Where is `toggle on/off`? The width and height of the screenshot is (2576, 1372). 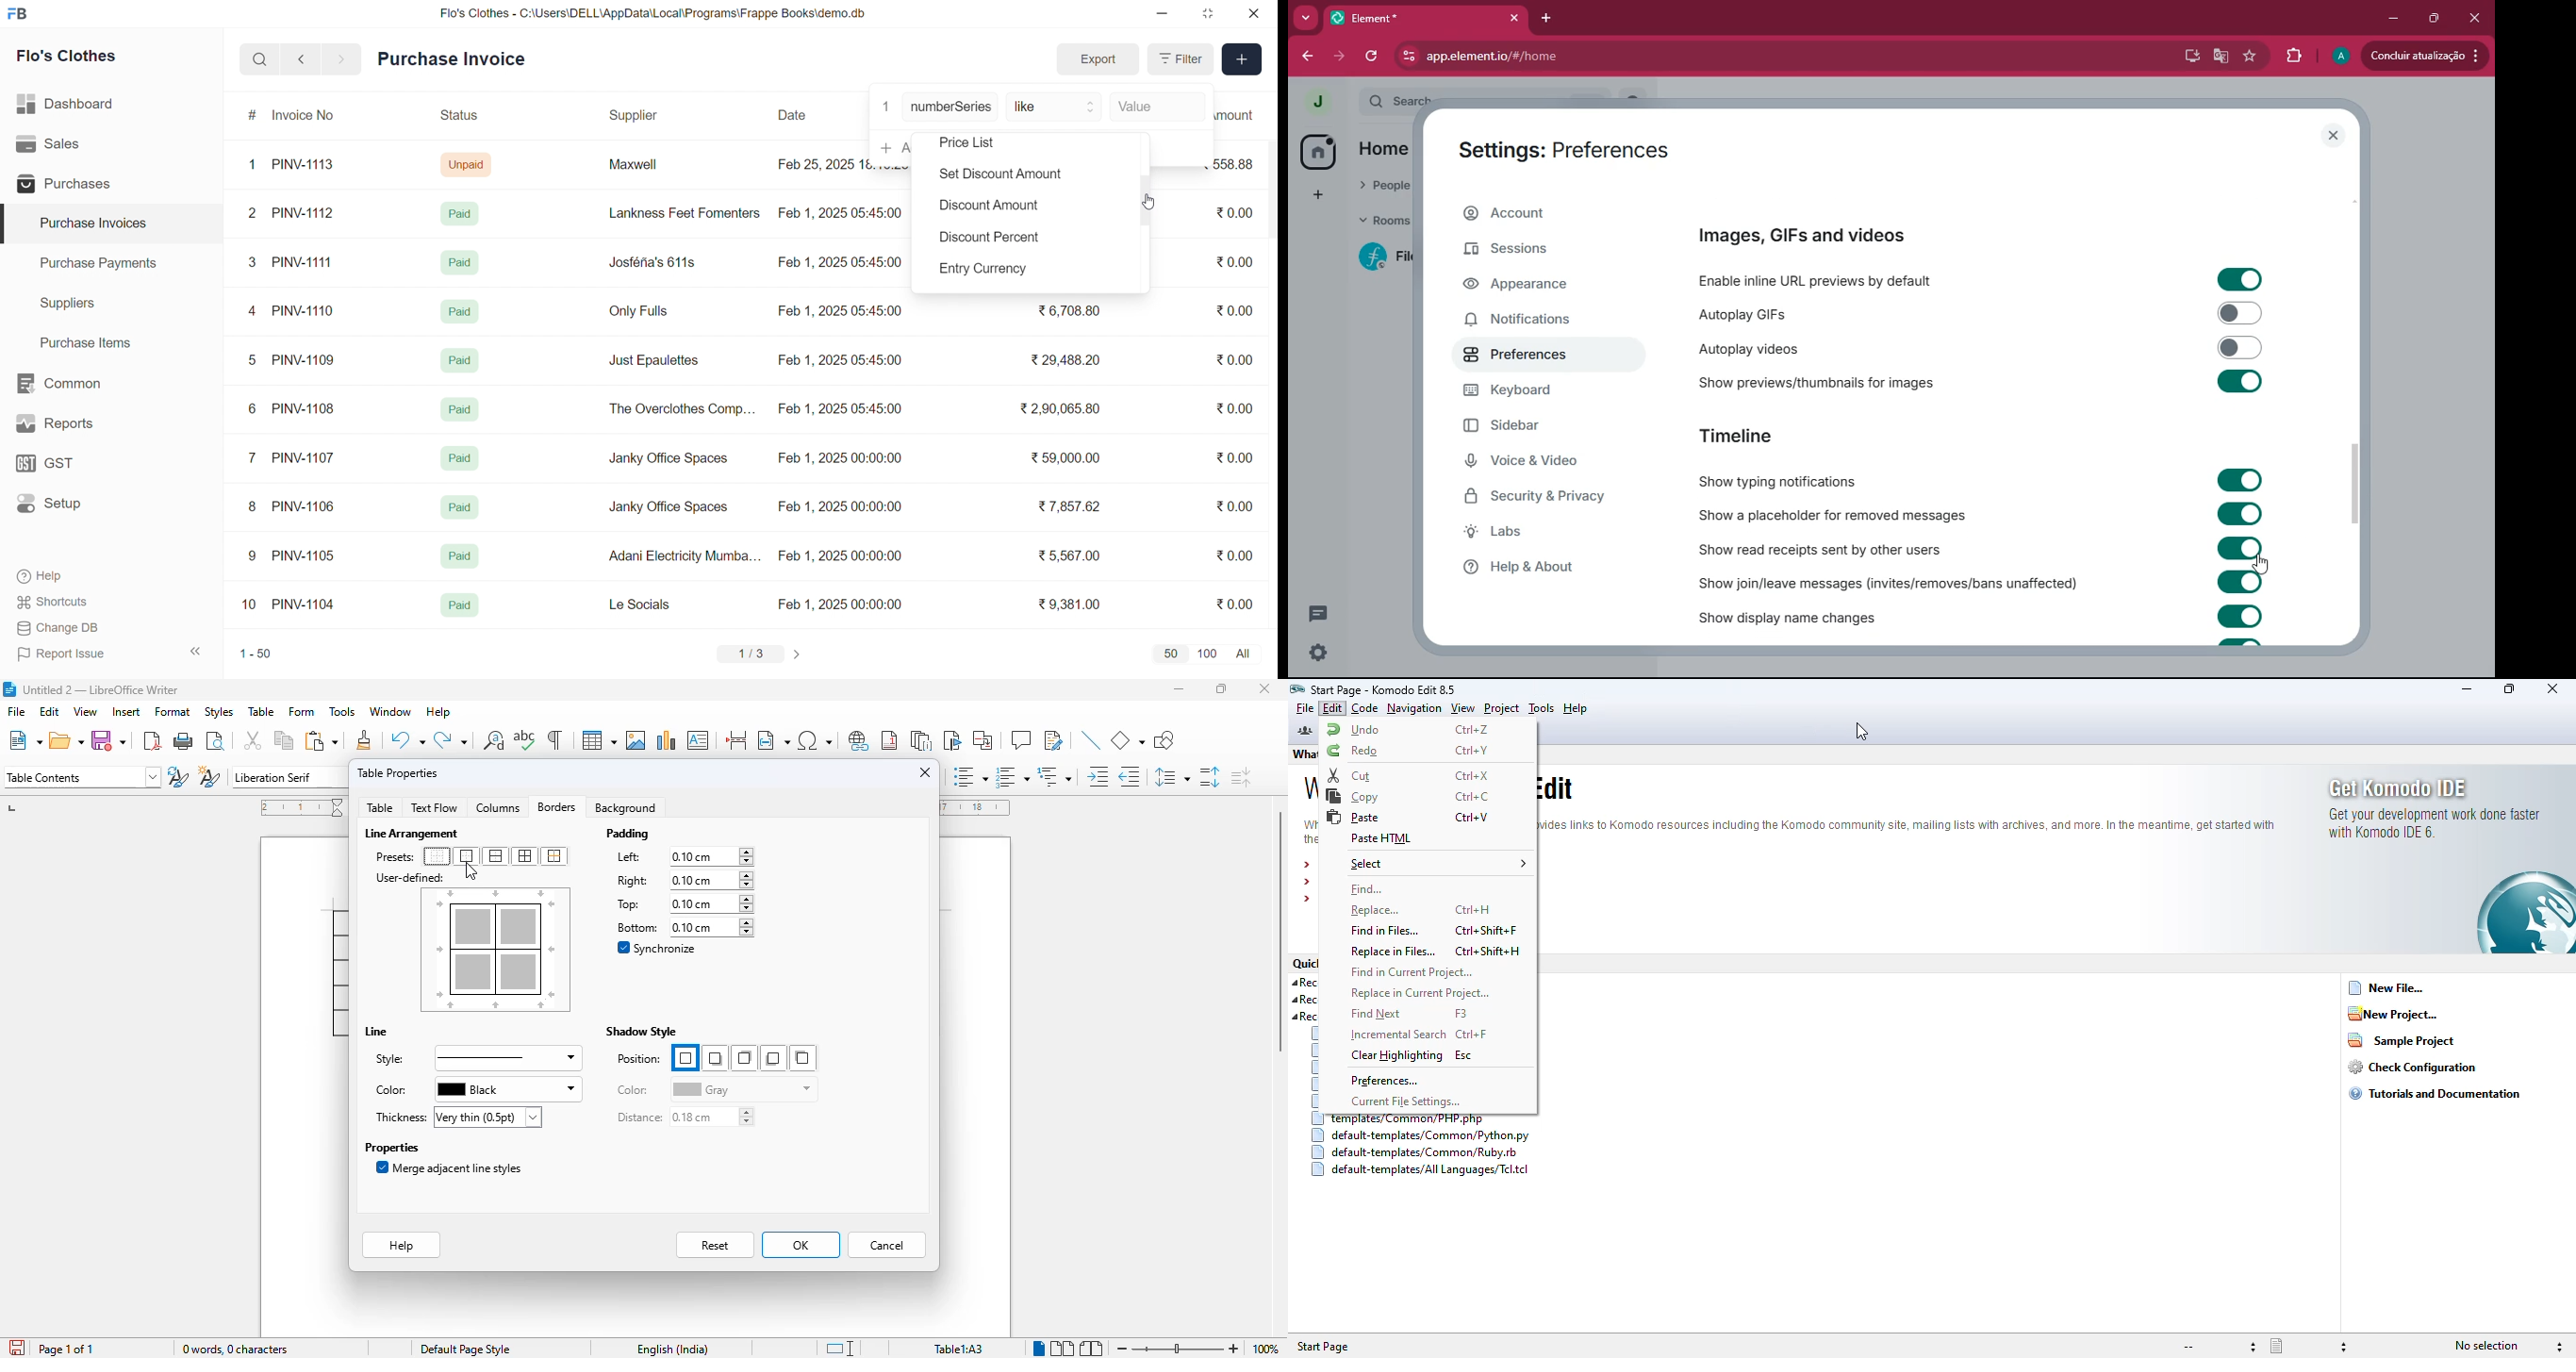 toggle on/off is located at coordinates (2241, 548).